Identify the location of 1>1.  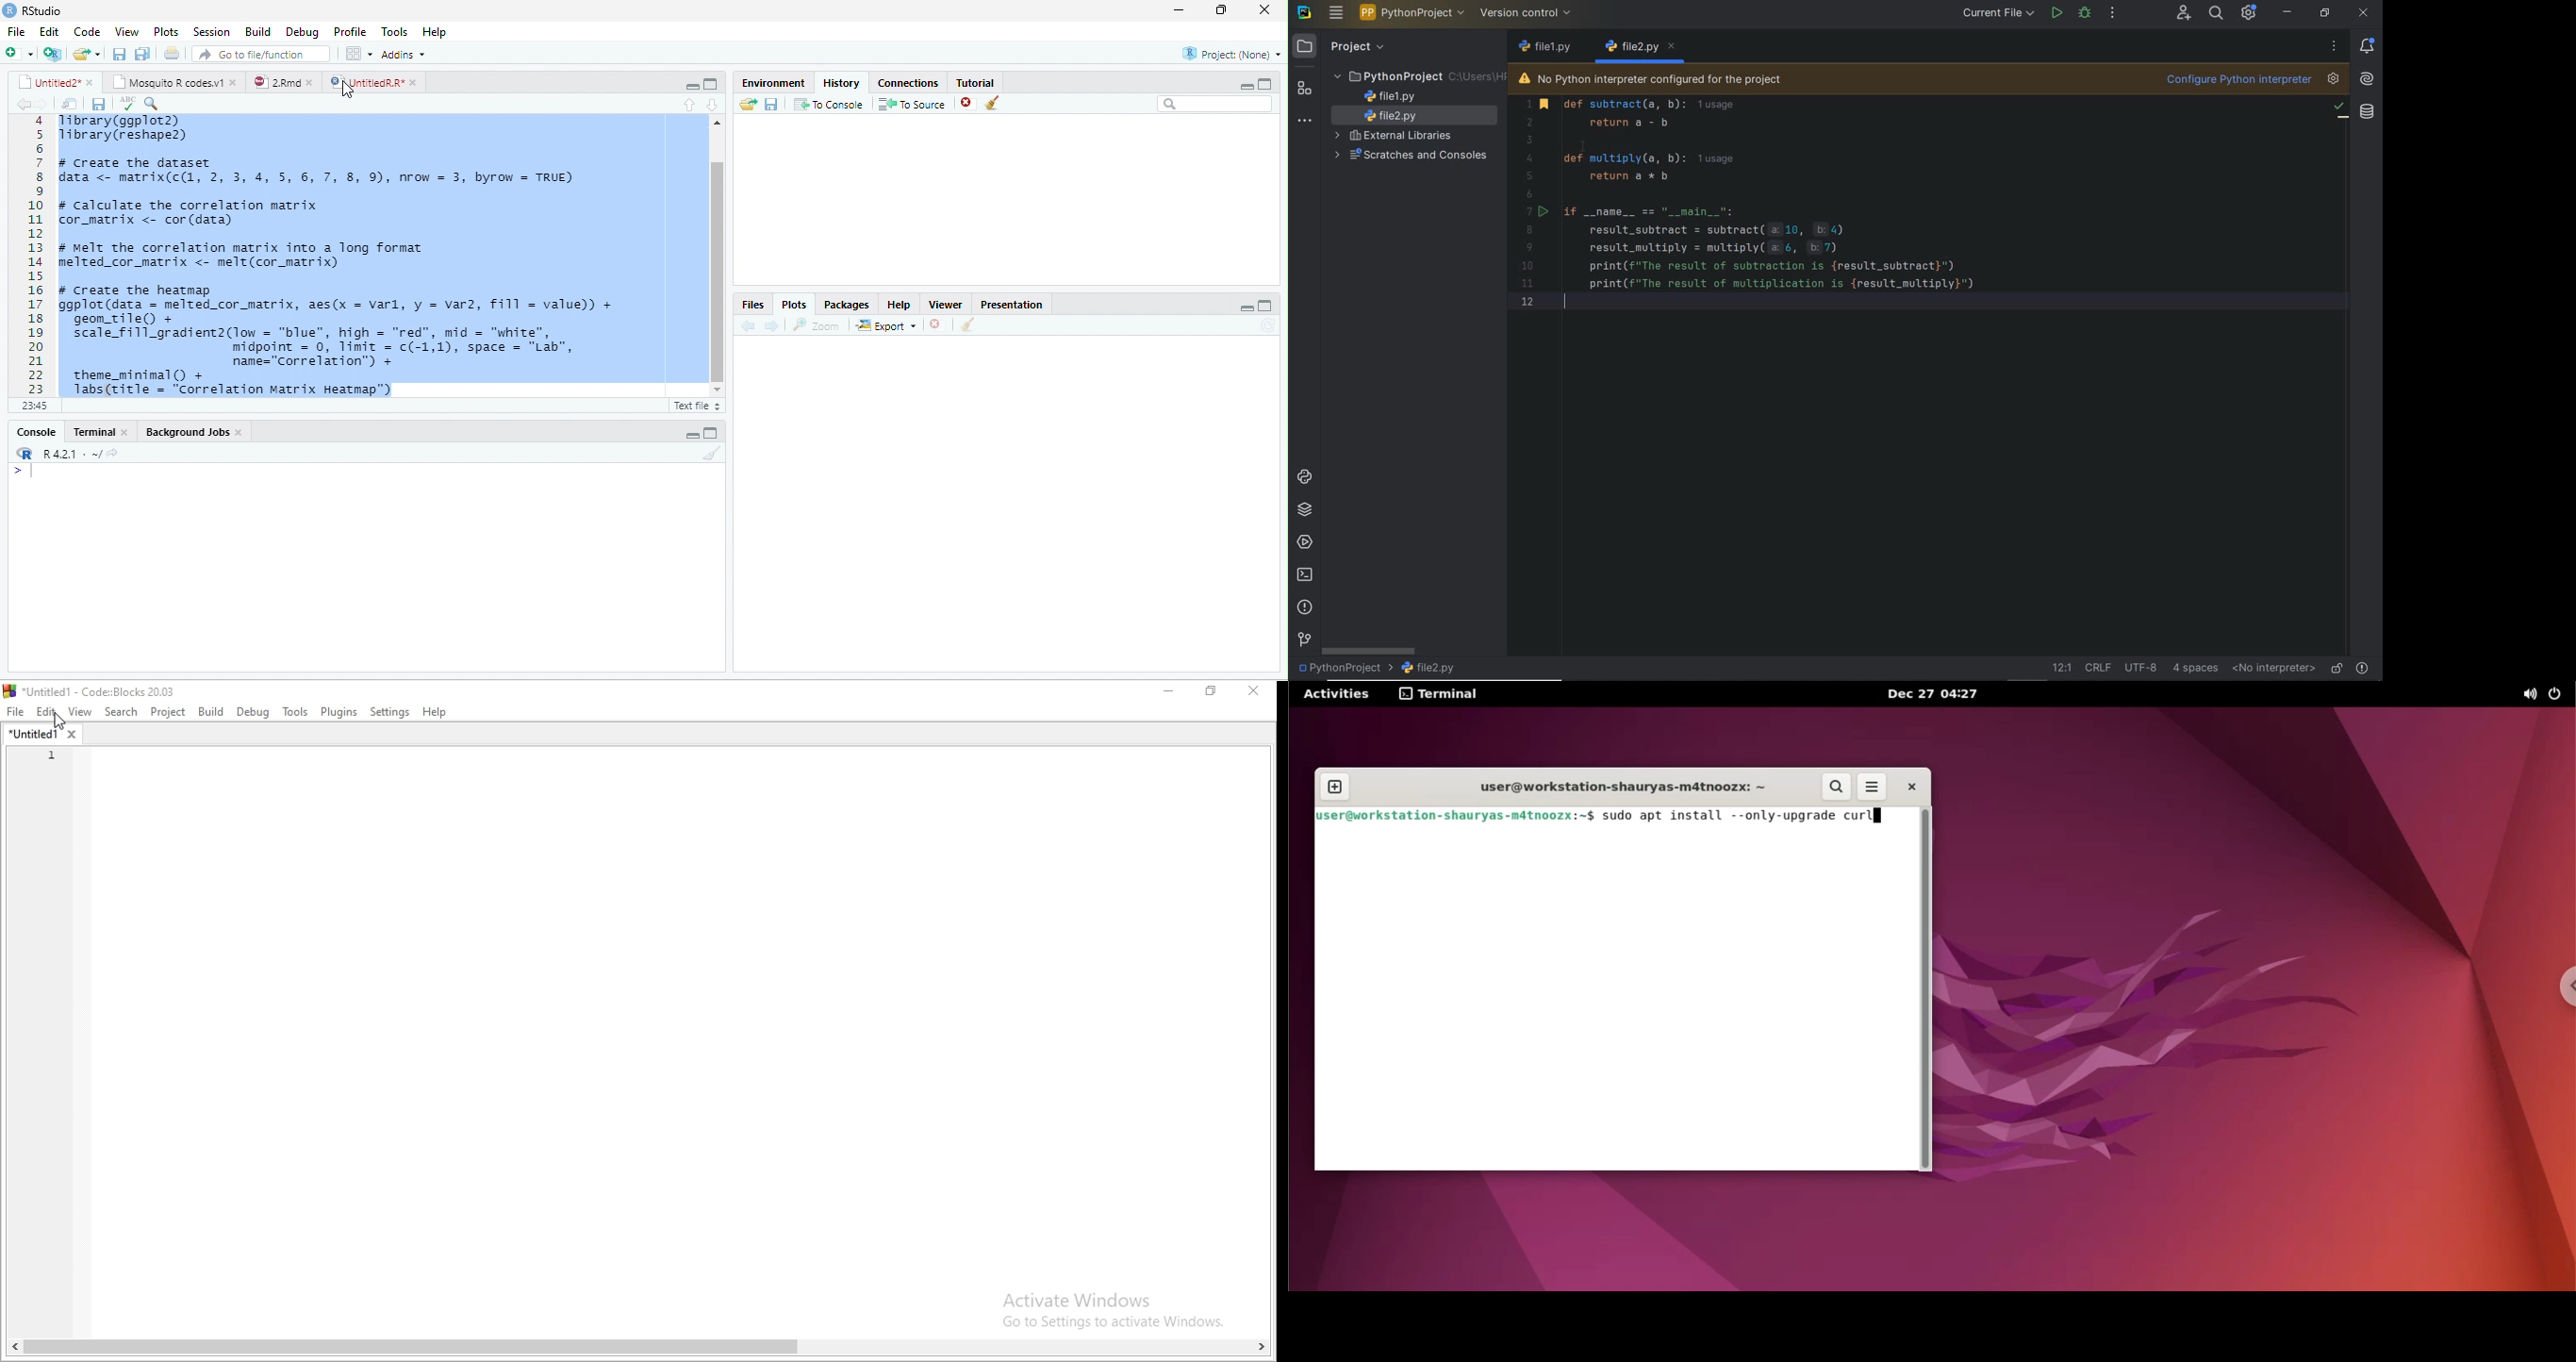
(33, 405).